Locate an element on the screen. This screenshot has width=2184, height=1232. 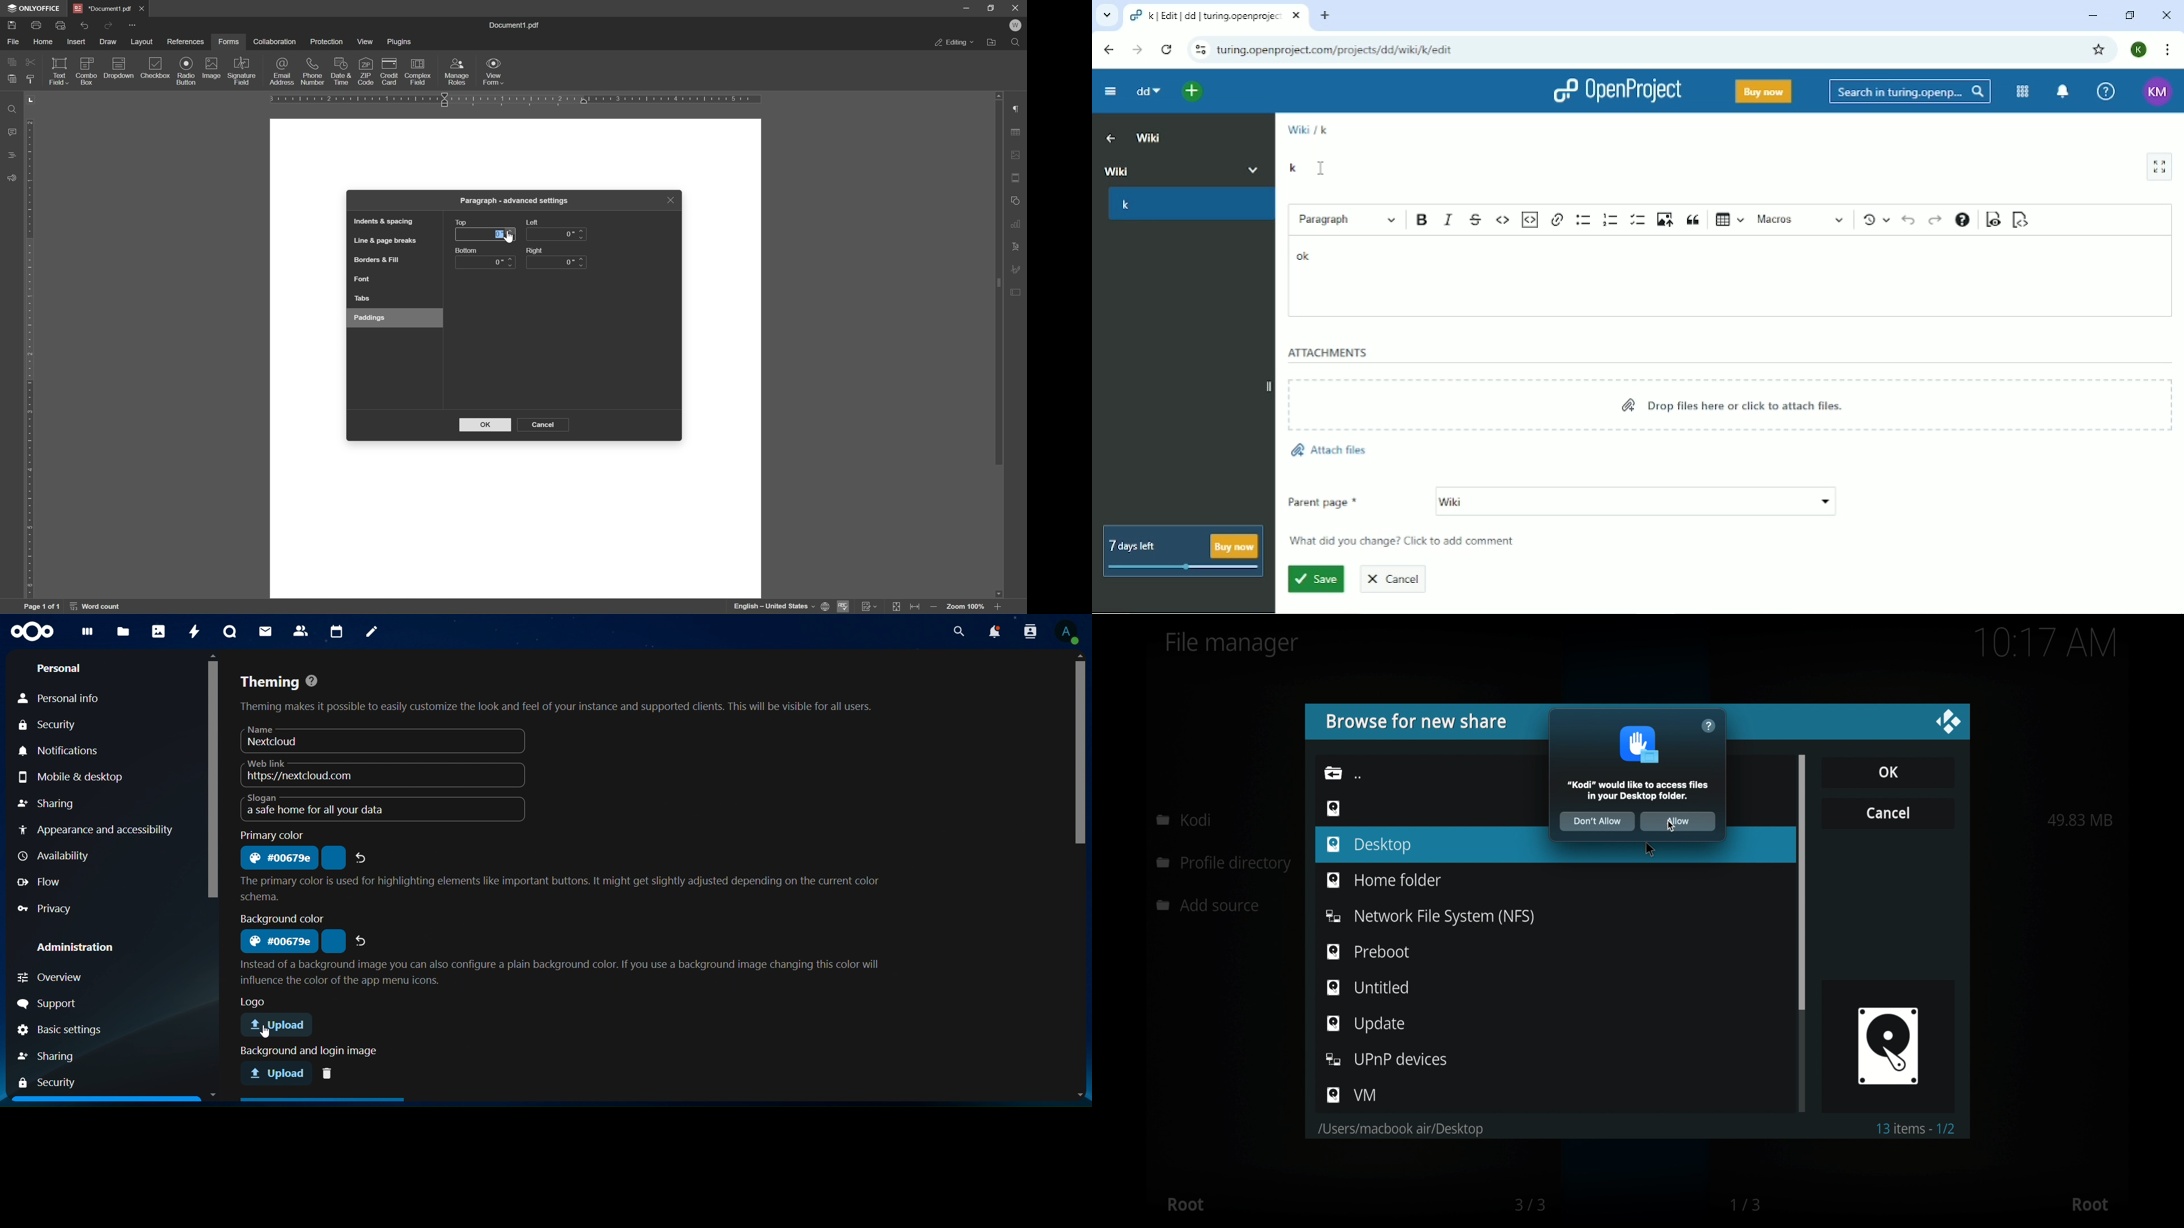
Attachments is located at coordinates (1329, 352).